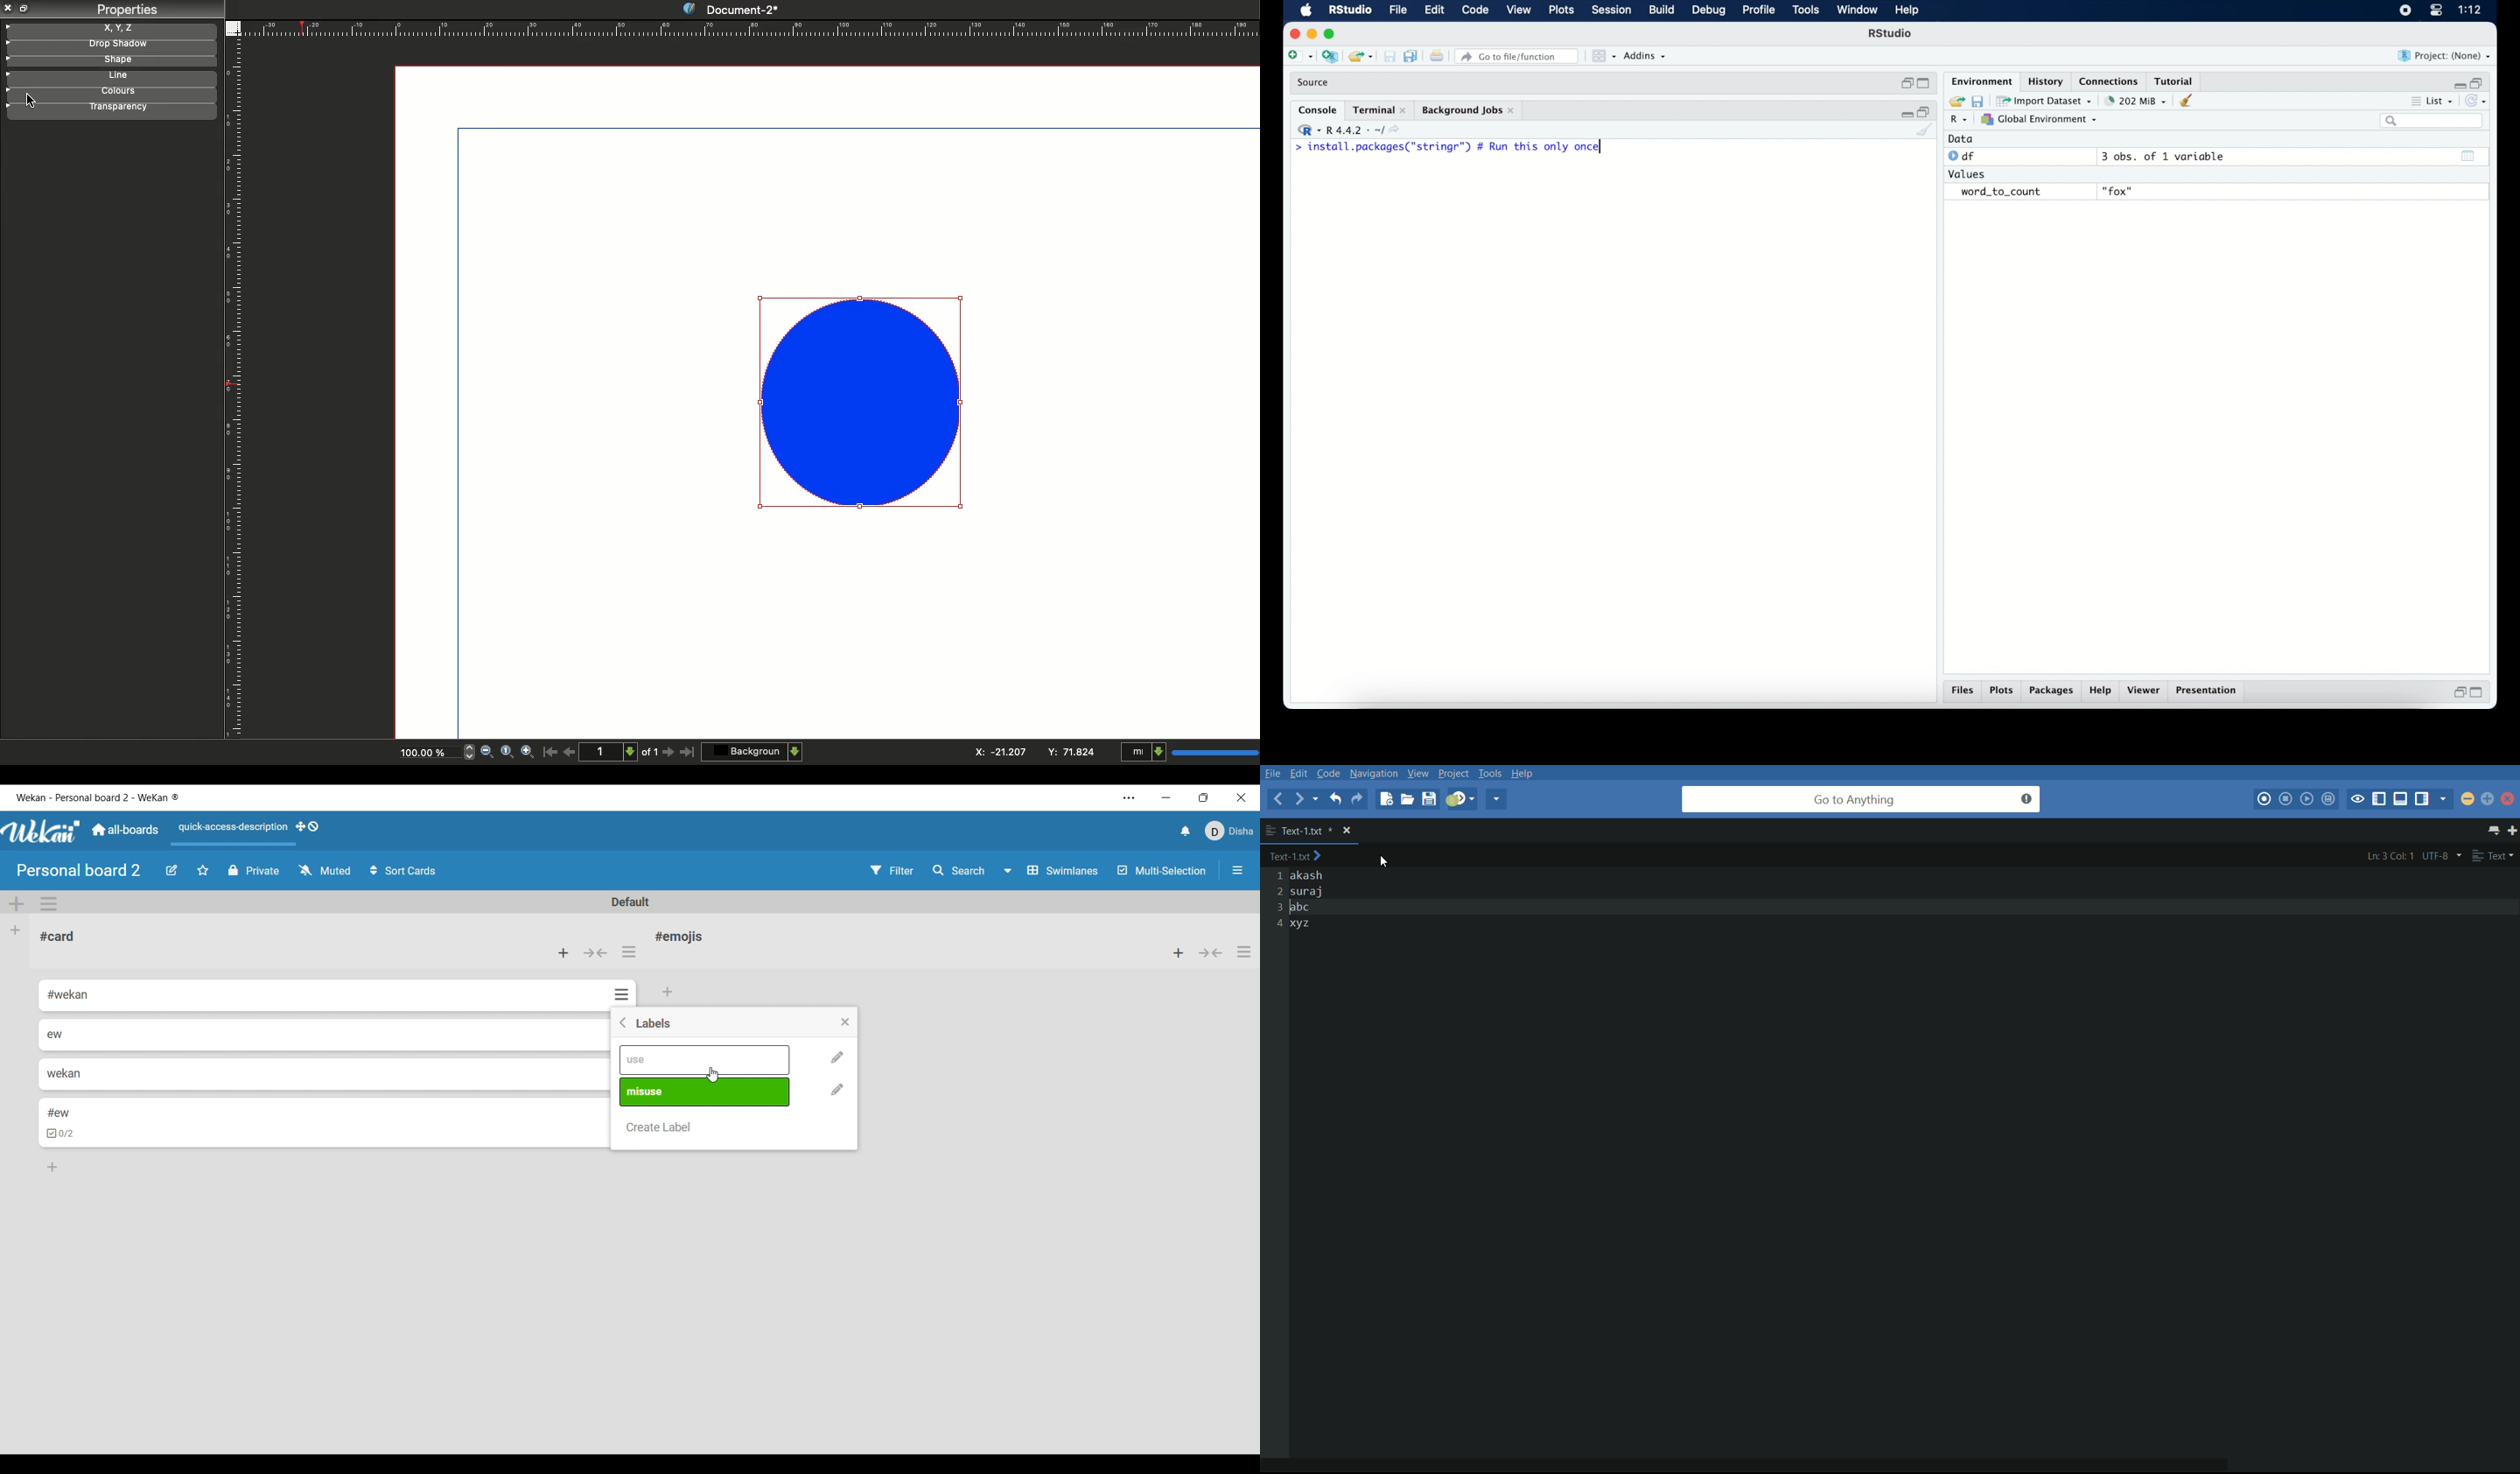 Image resolution: width=2520 pixels, height=1484 pixels. What do you see at coordinates (2051, 691) in the screenshot?
I see `packages` at bounding box center [2051, 691].